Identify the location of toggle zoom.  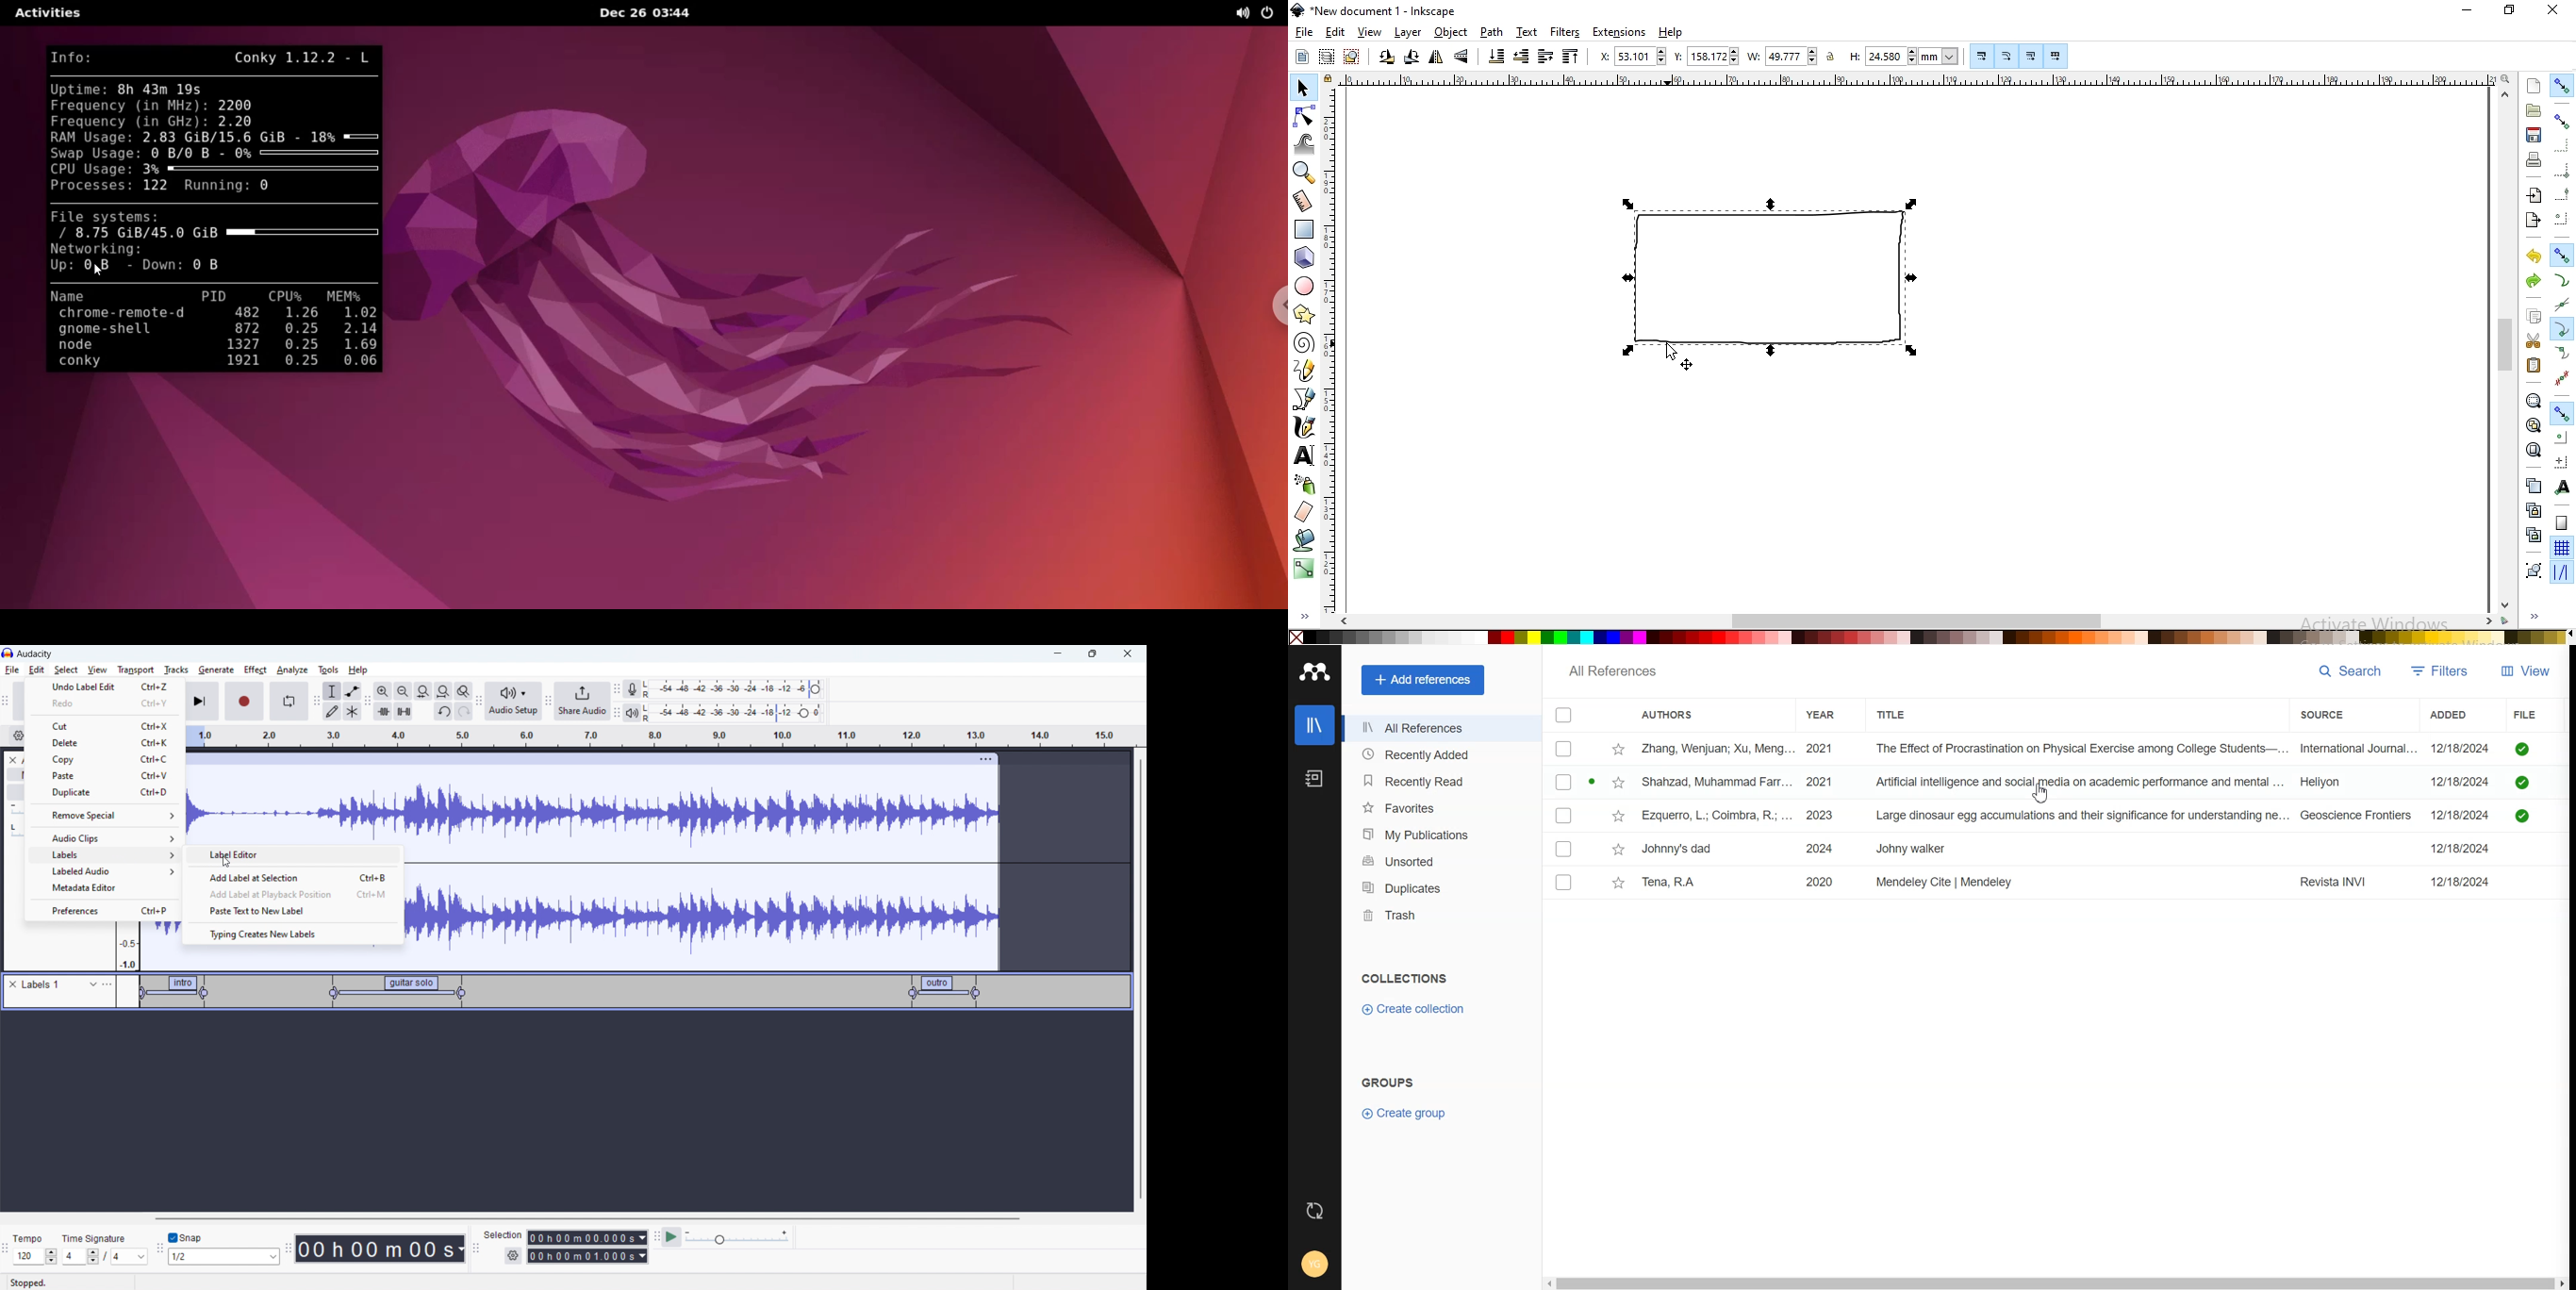
(463, 691).